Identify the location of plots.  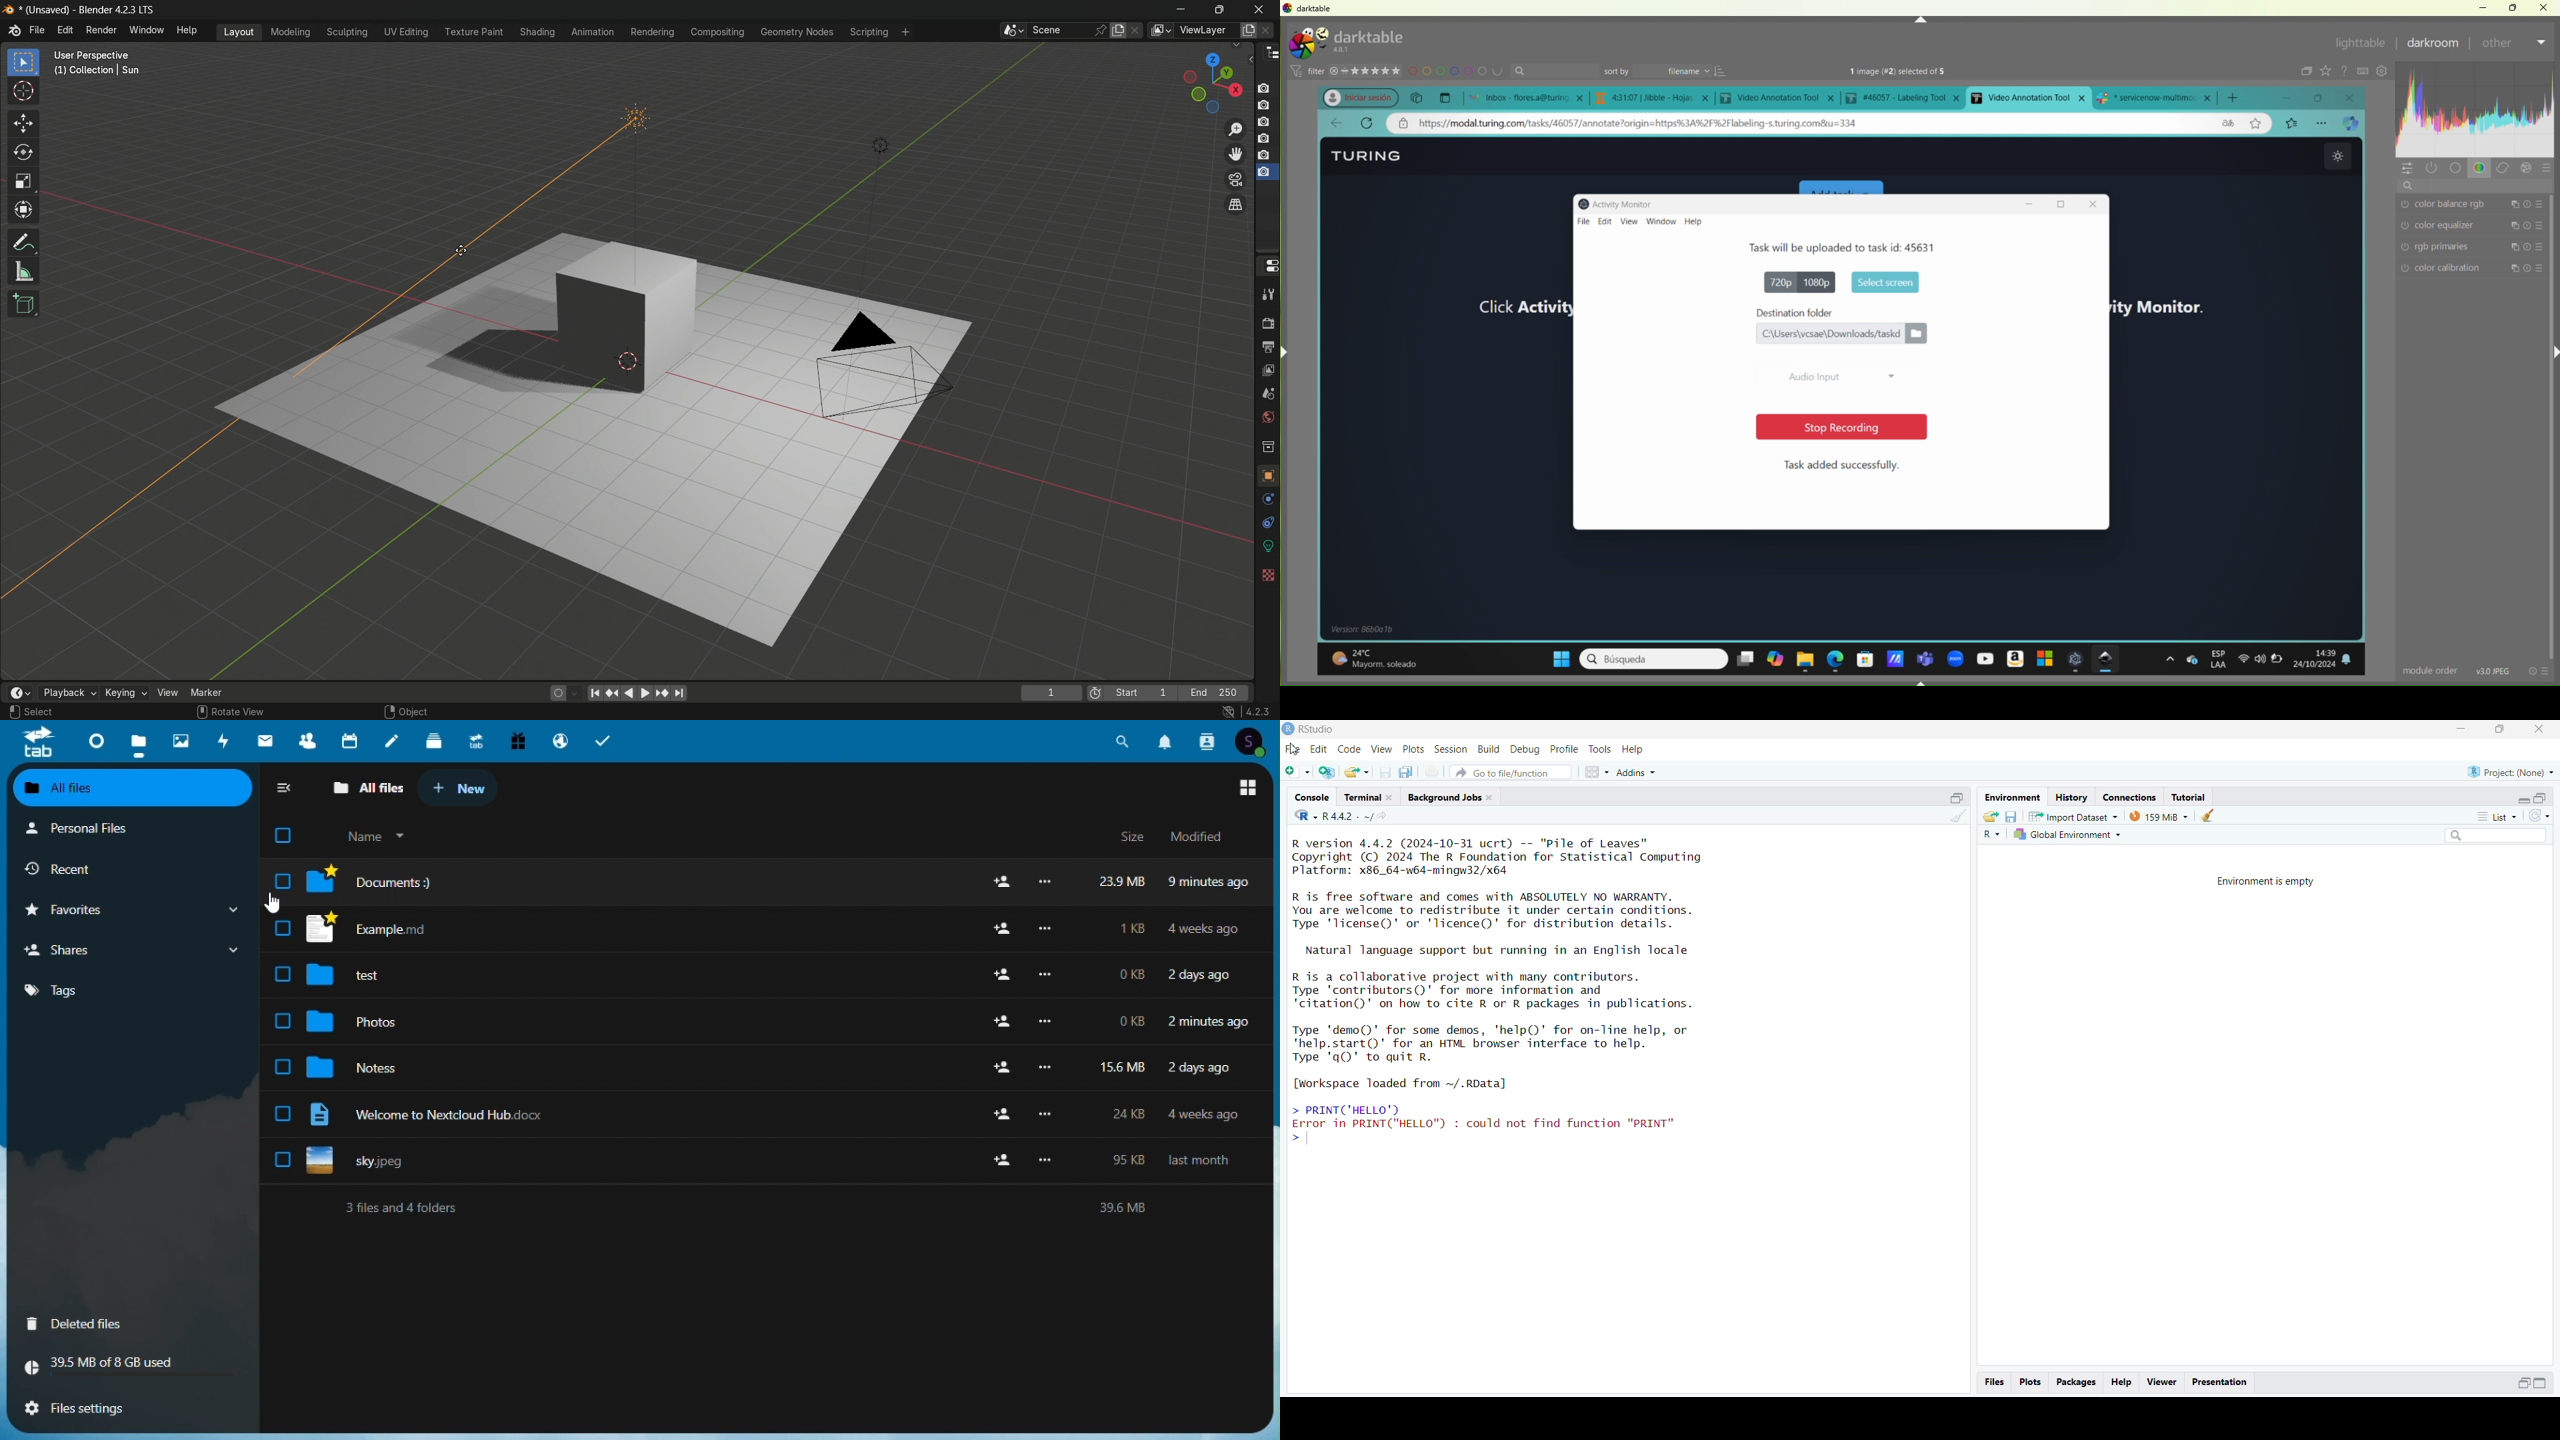
(2029, 1383).